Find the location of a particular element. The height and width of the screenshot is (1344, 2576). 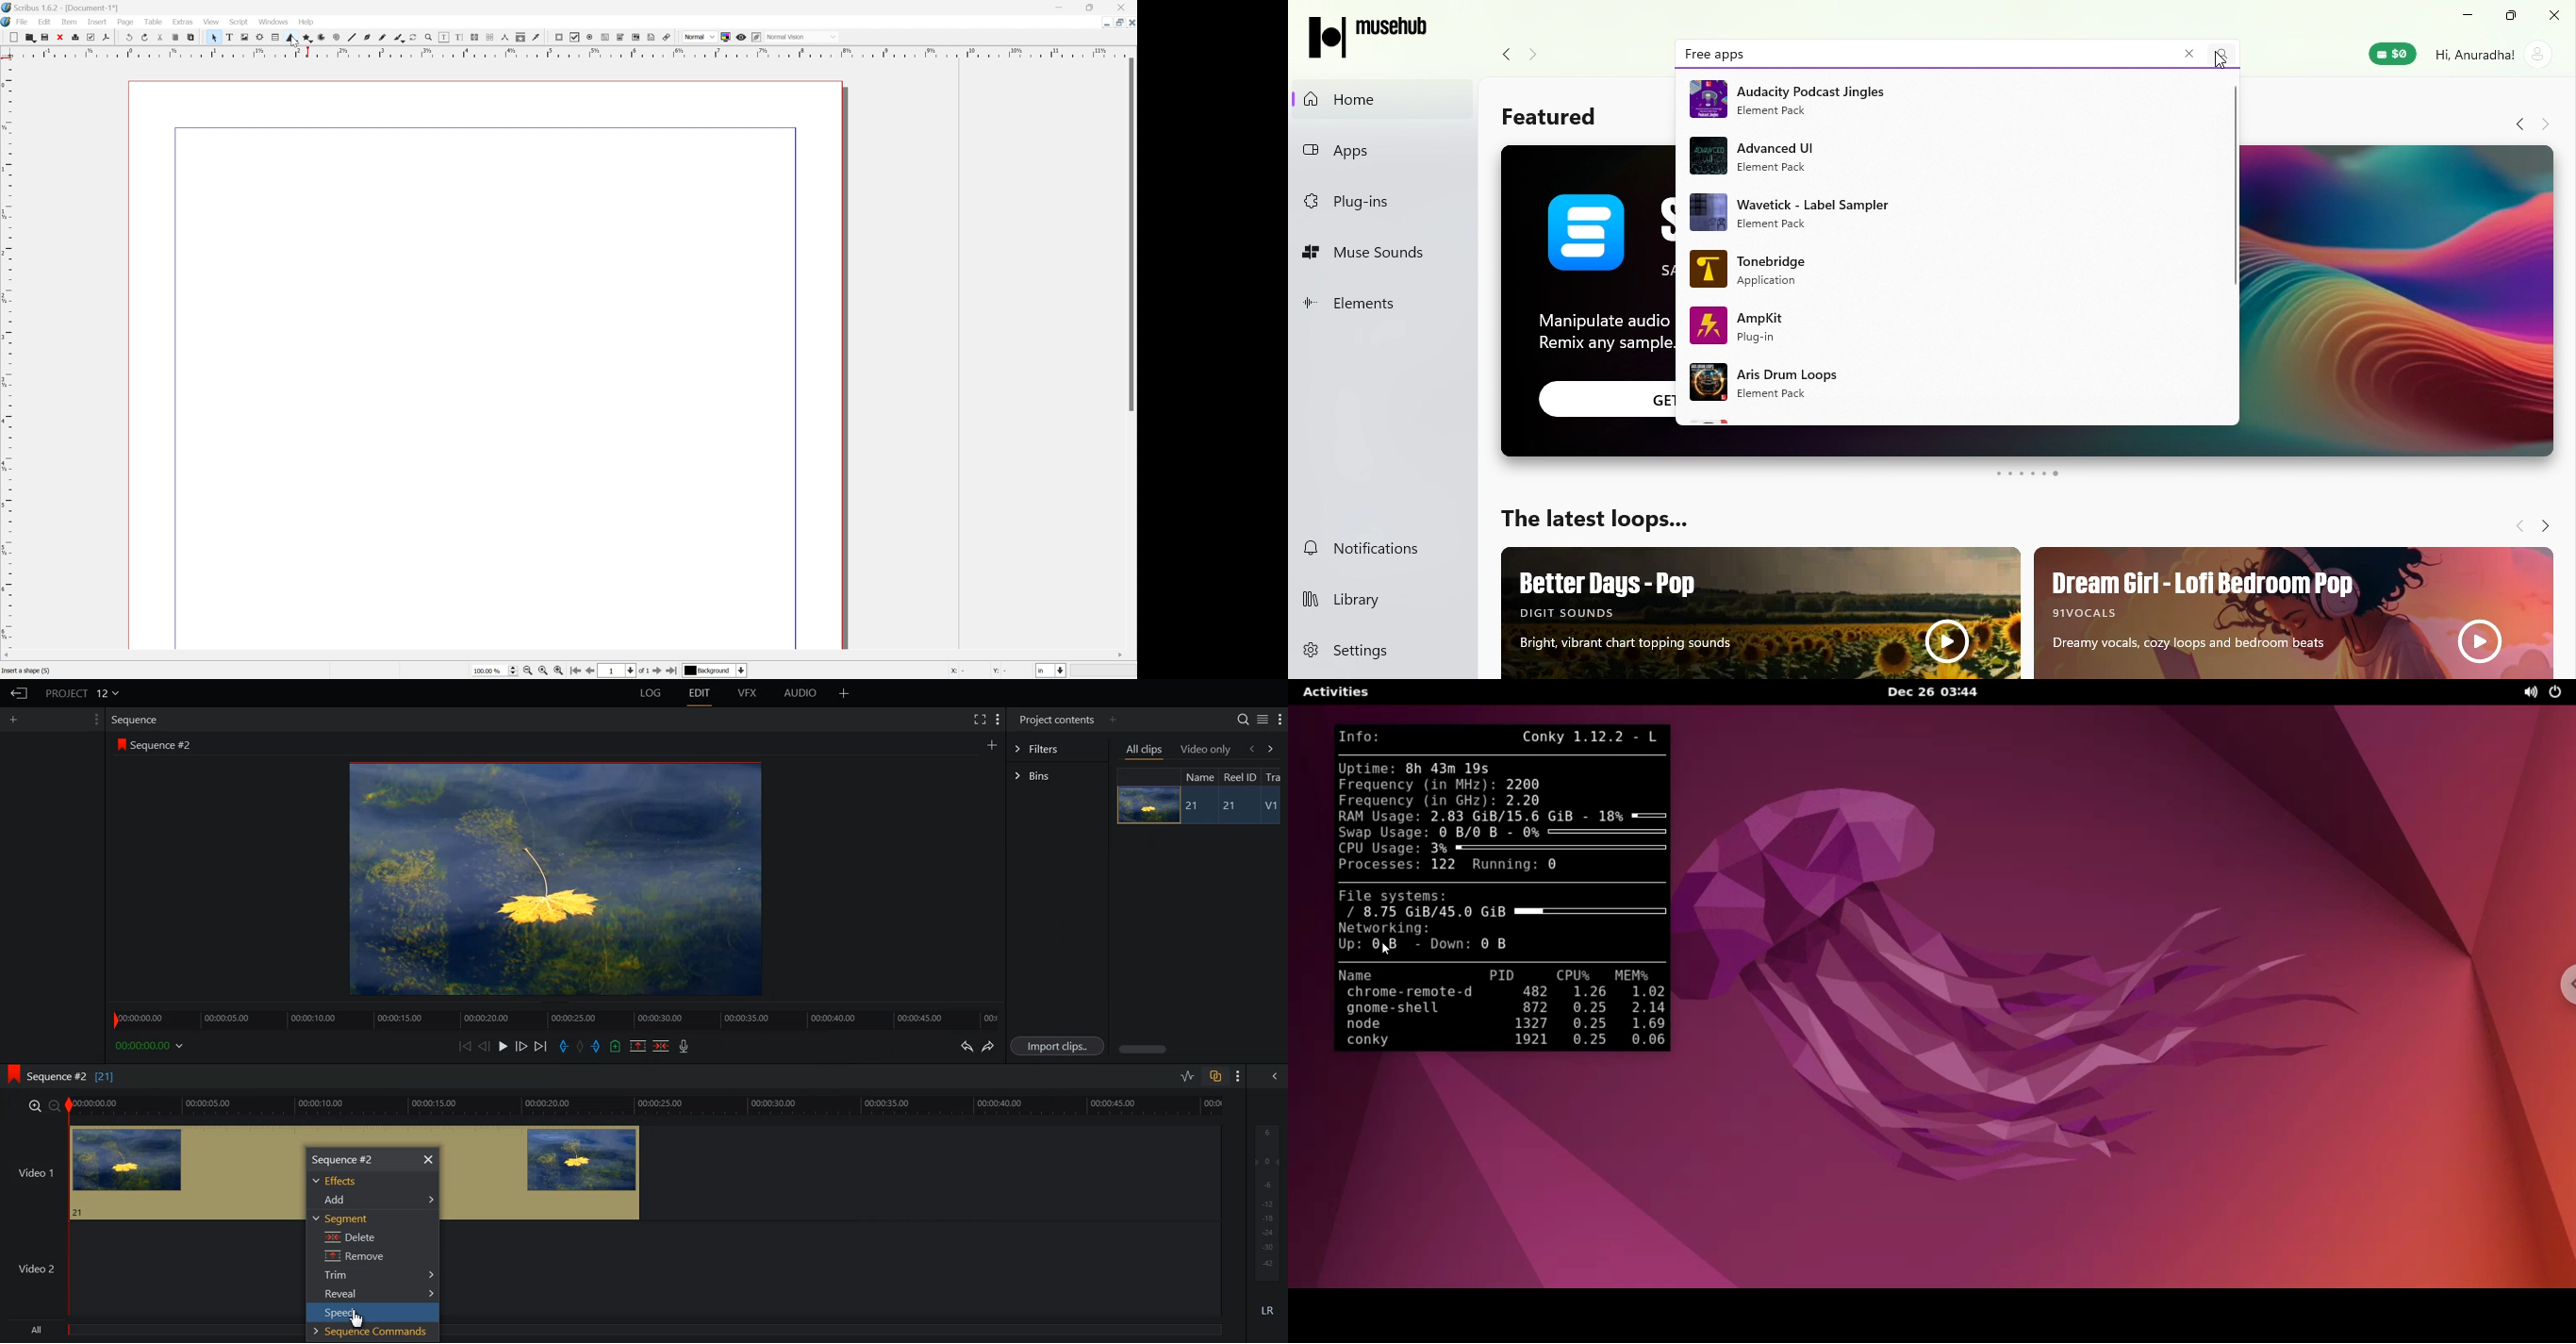

Search bar is located at coordinates (1962, 54).